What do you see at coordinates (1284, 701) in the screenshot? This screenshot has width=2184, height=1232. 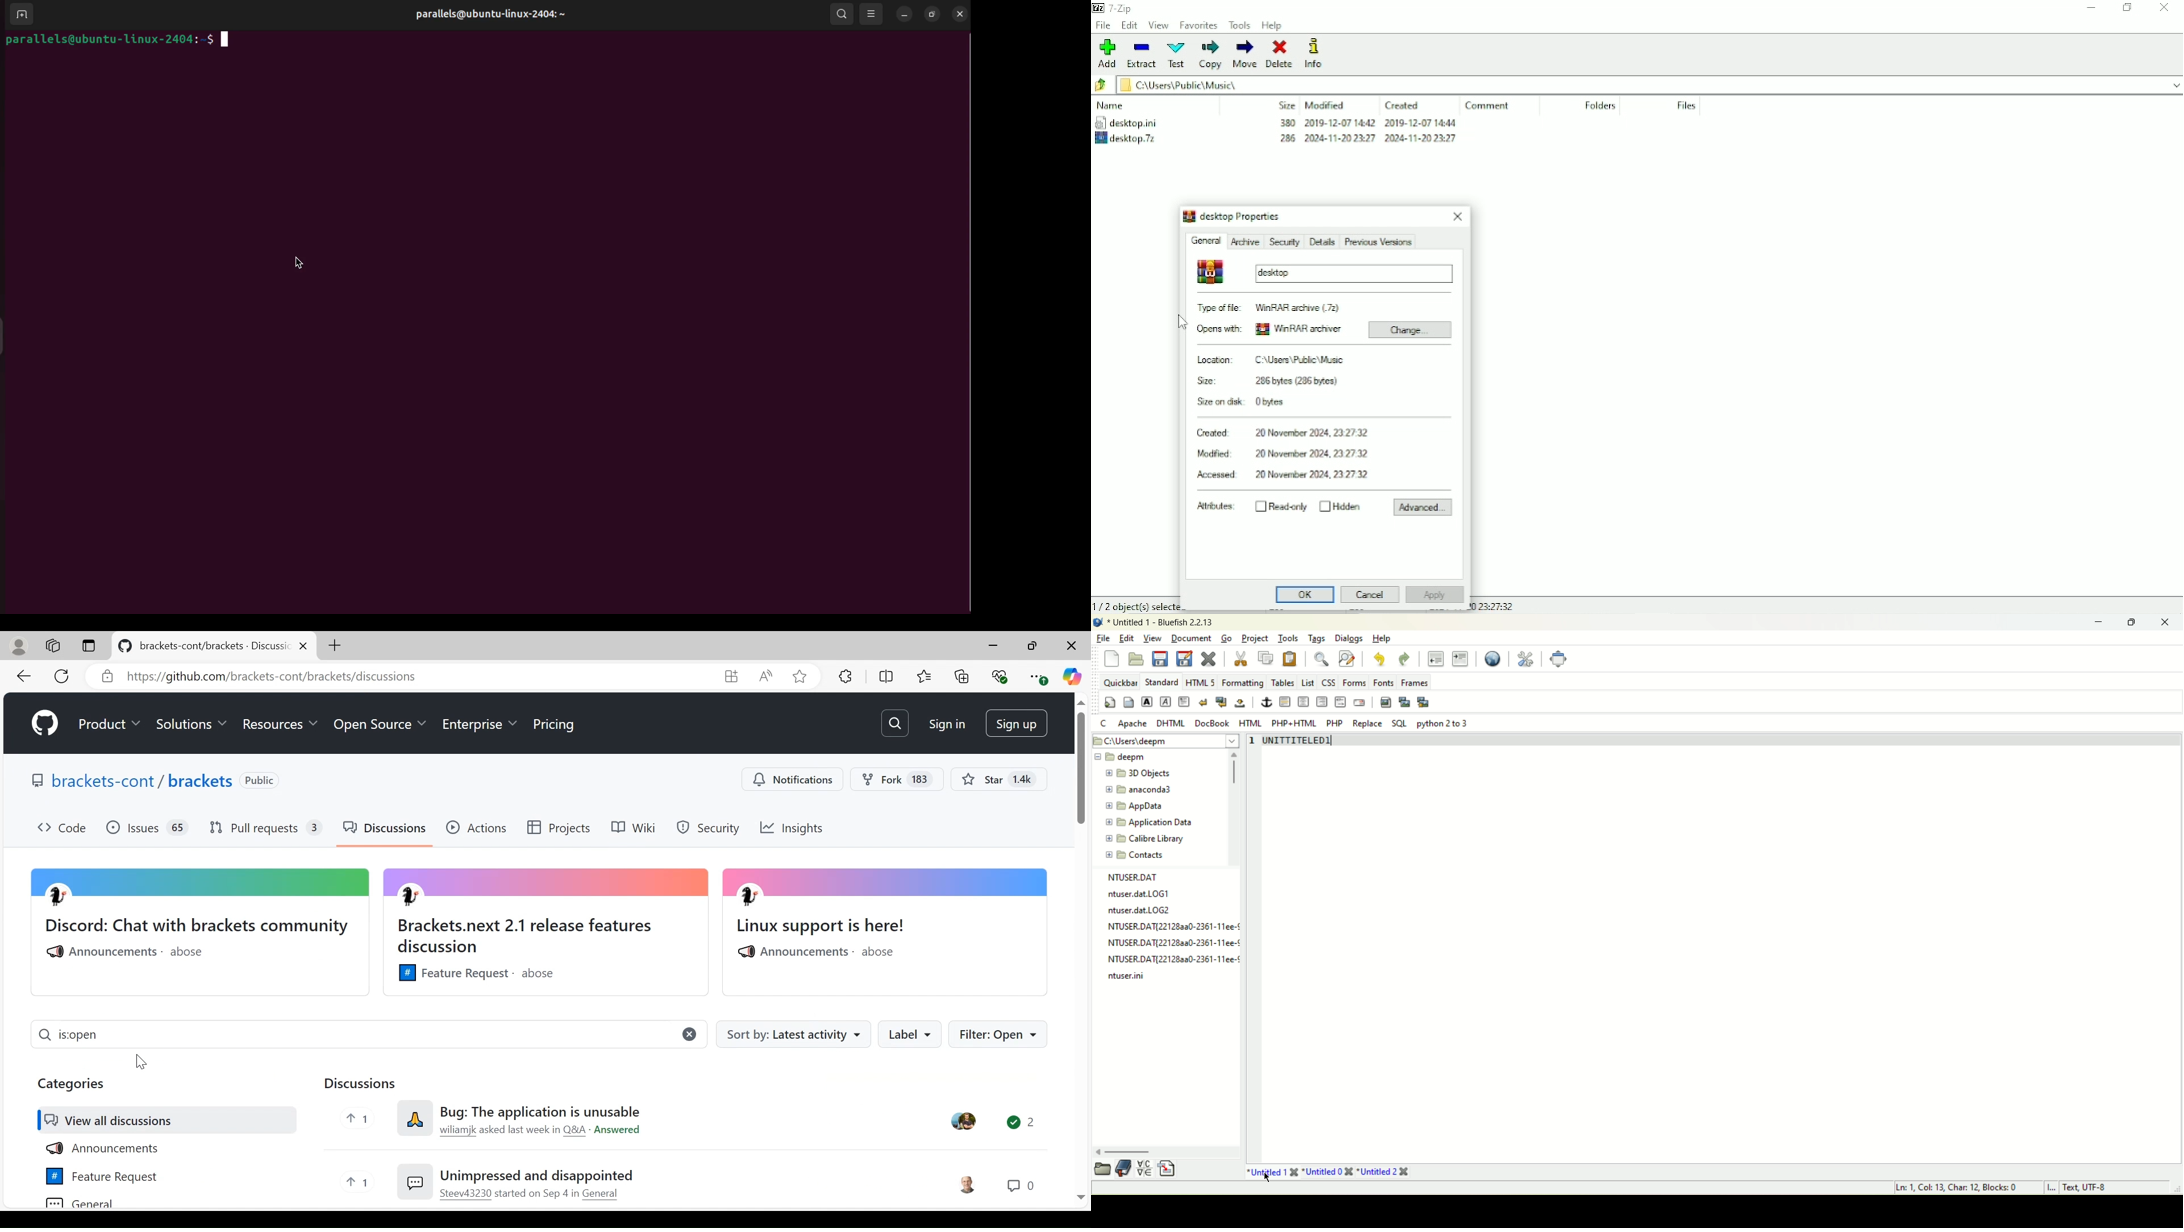 I see `horizontal rule` at bounding box center [1284, 701].